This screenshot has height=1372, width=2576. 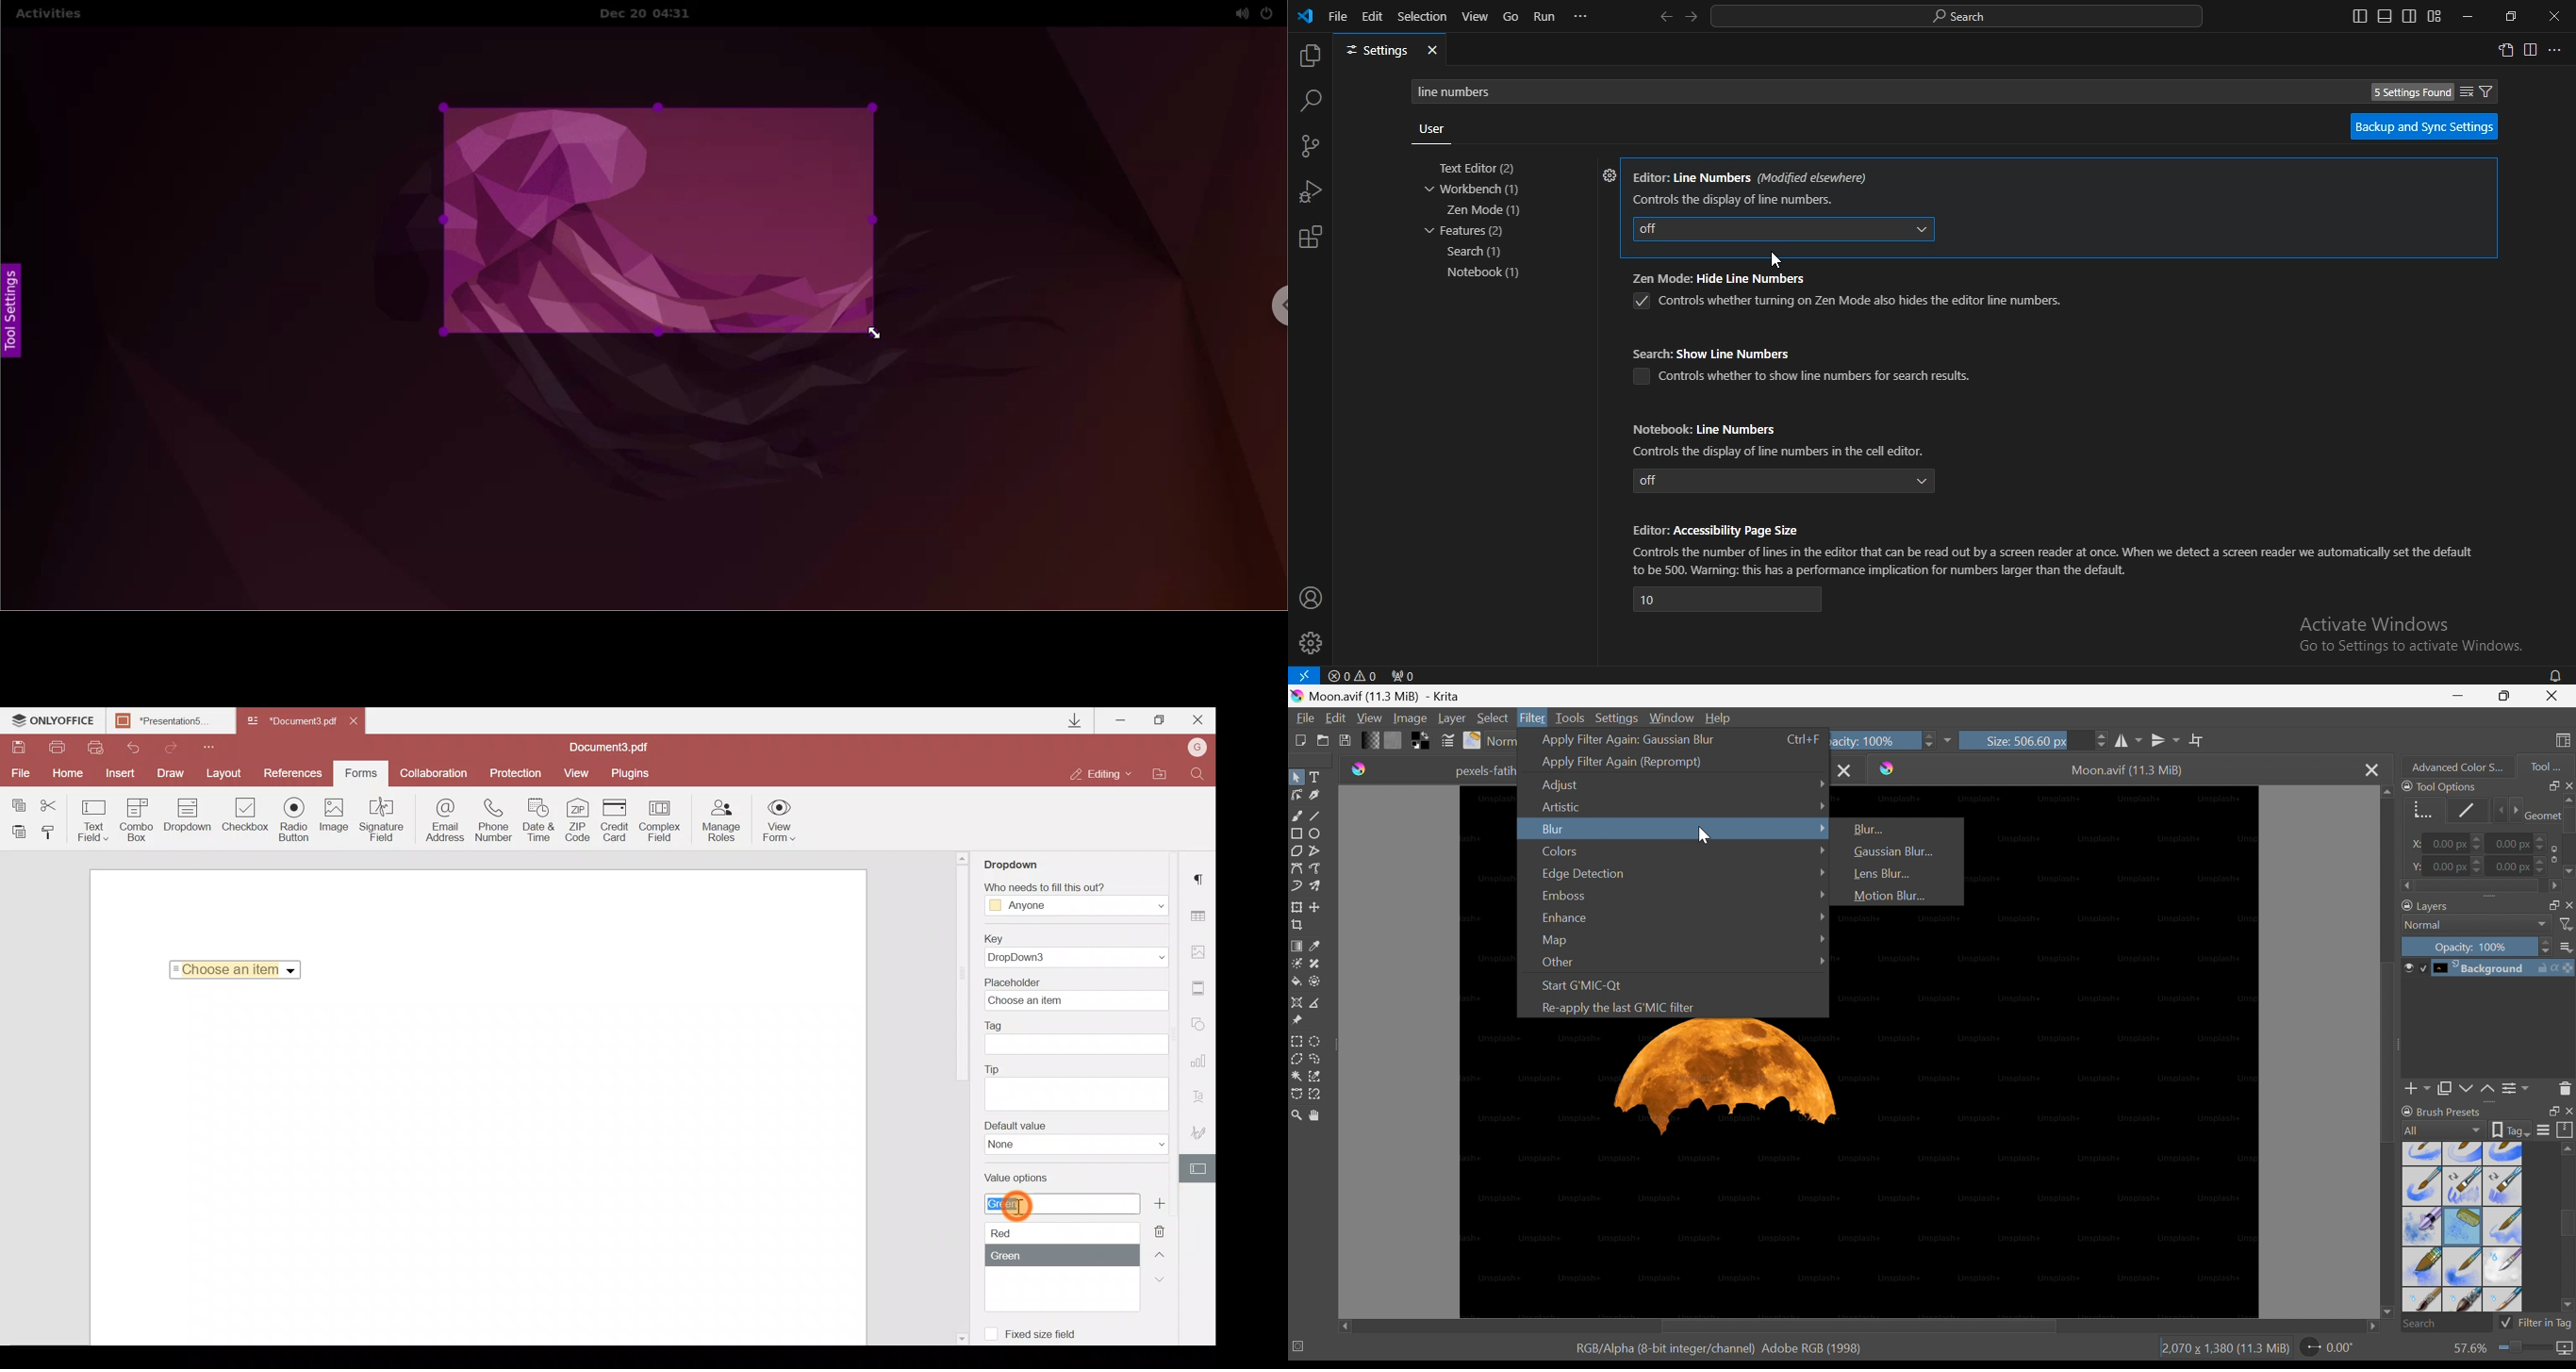 I want to click on Edit, so click(x=1336, y=717).